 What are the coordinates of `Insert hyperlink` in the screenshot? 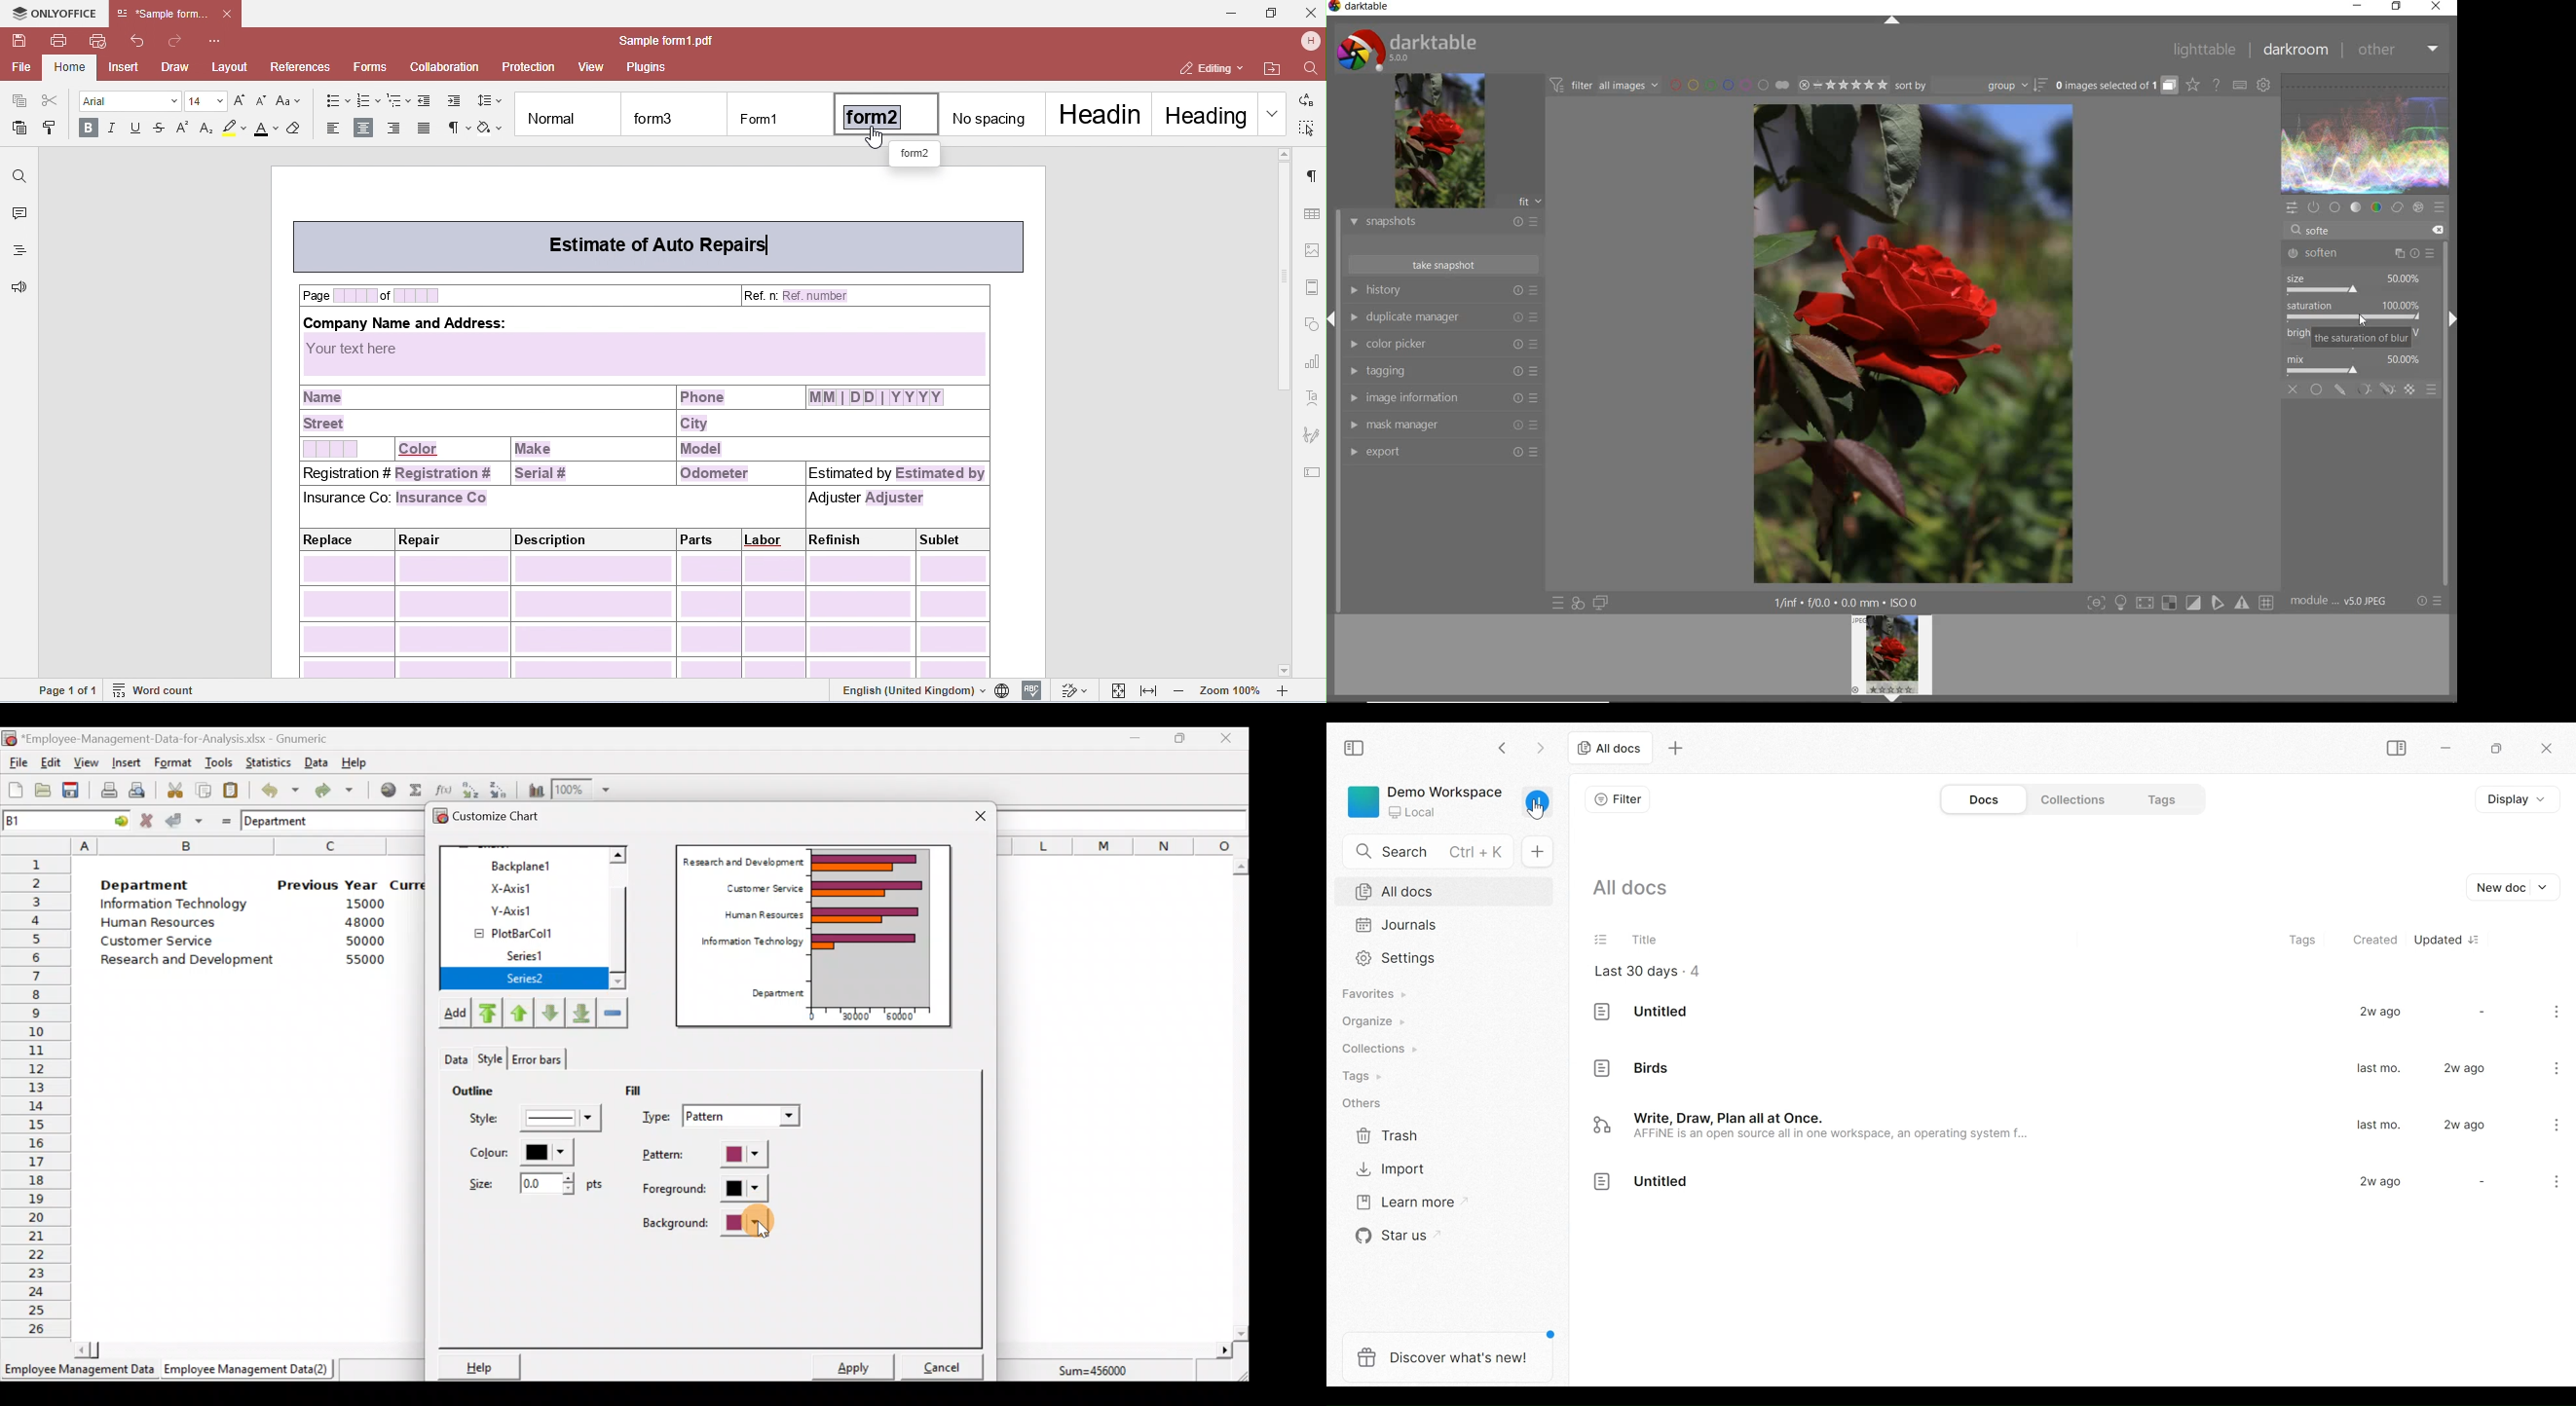 It's located at (383, 789).